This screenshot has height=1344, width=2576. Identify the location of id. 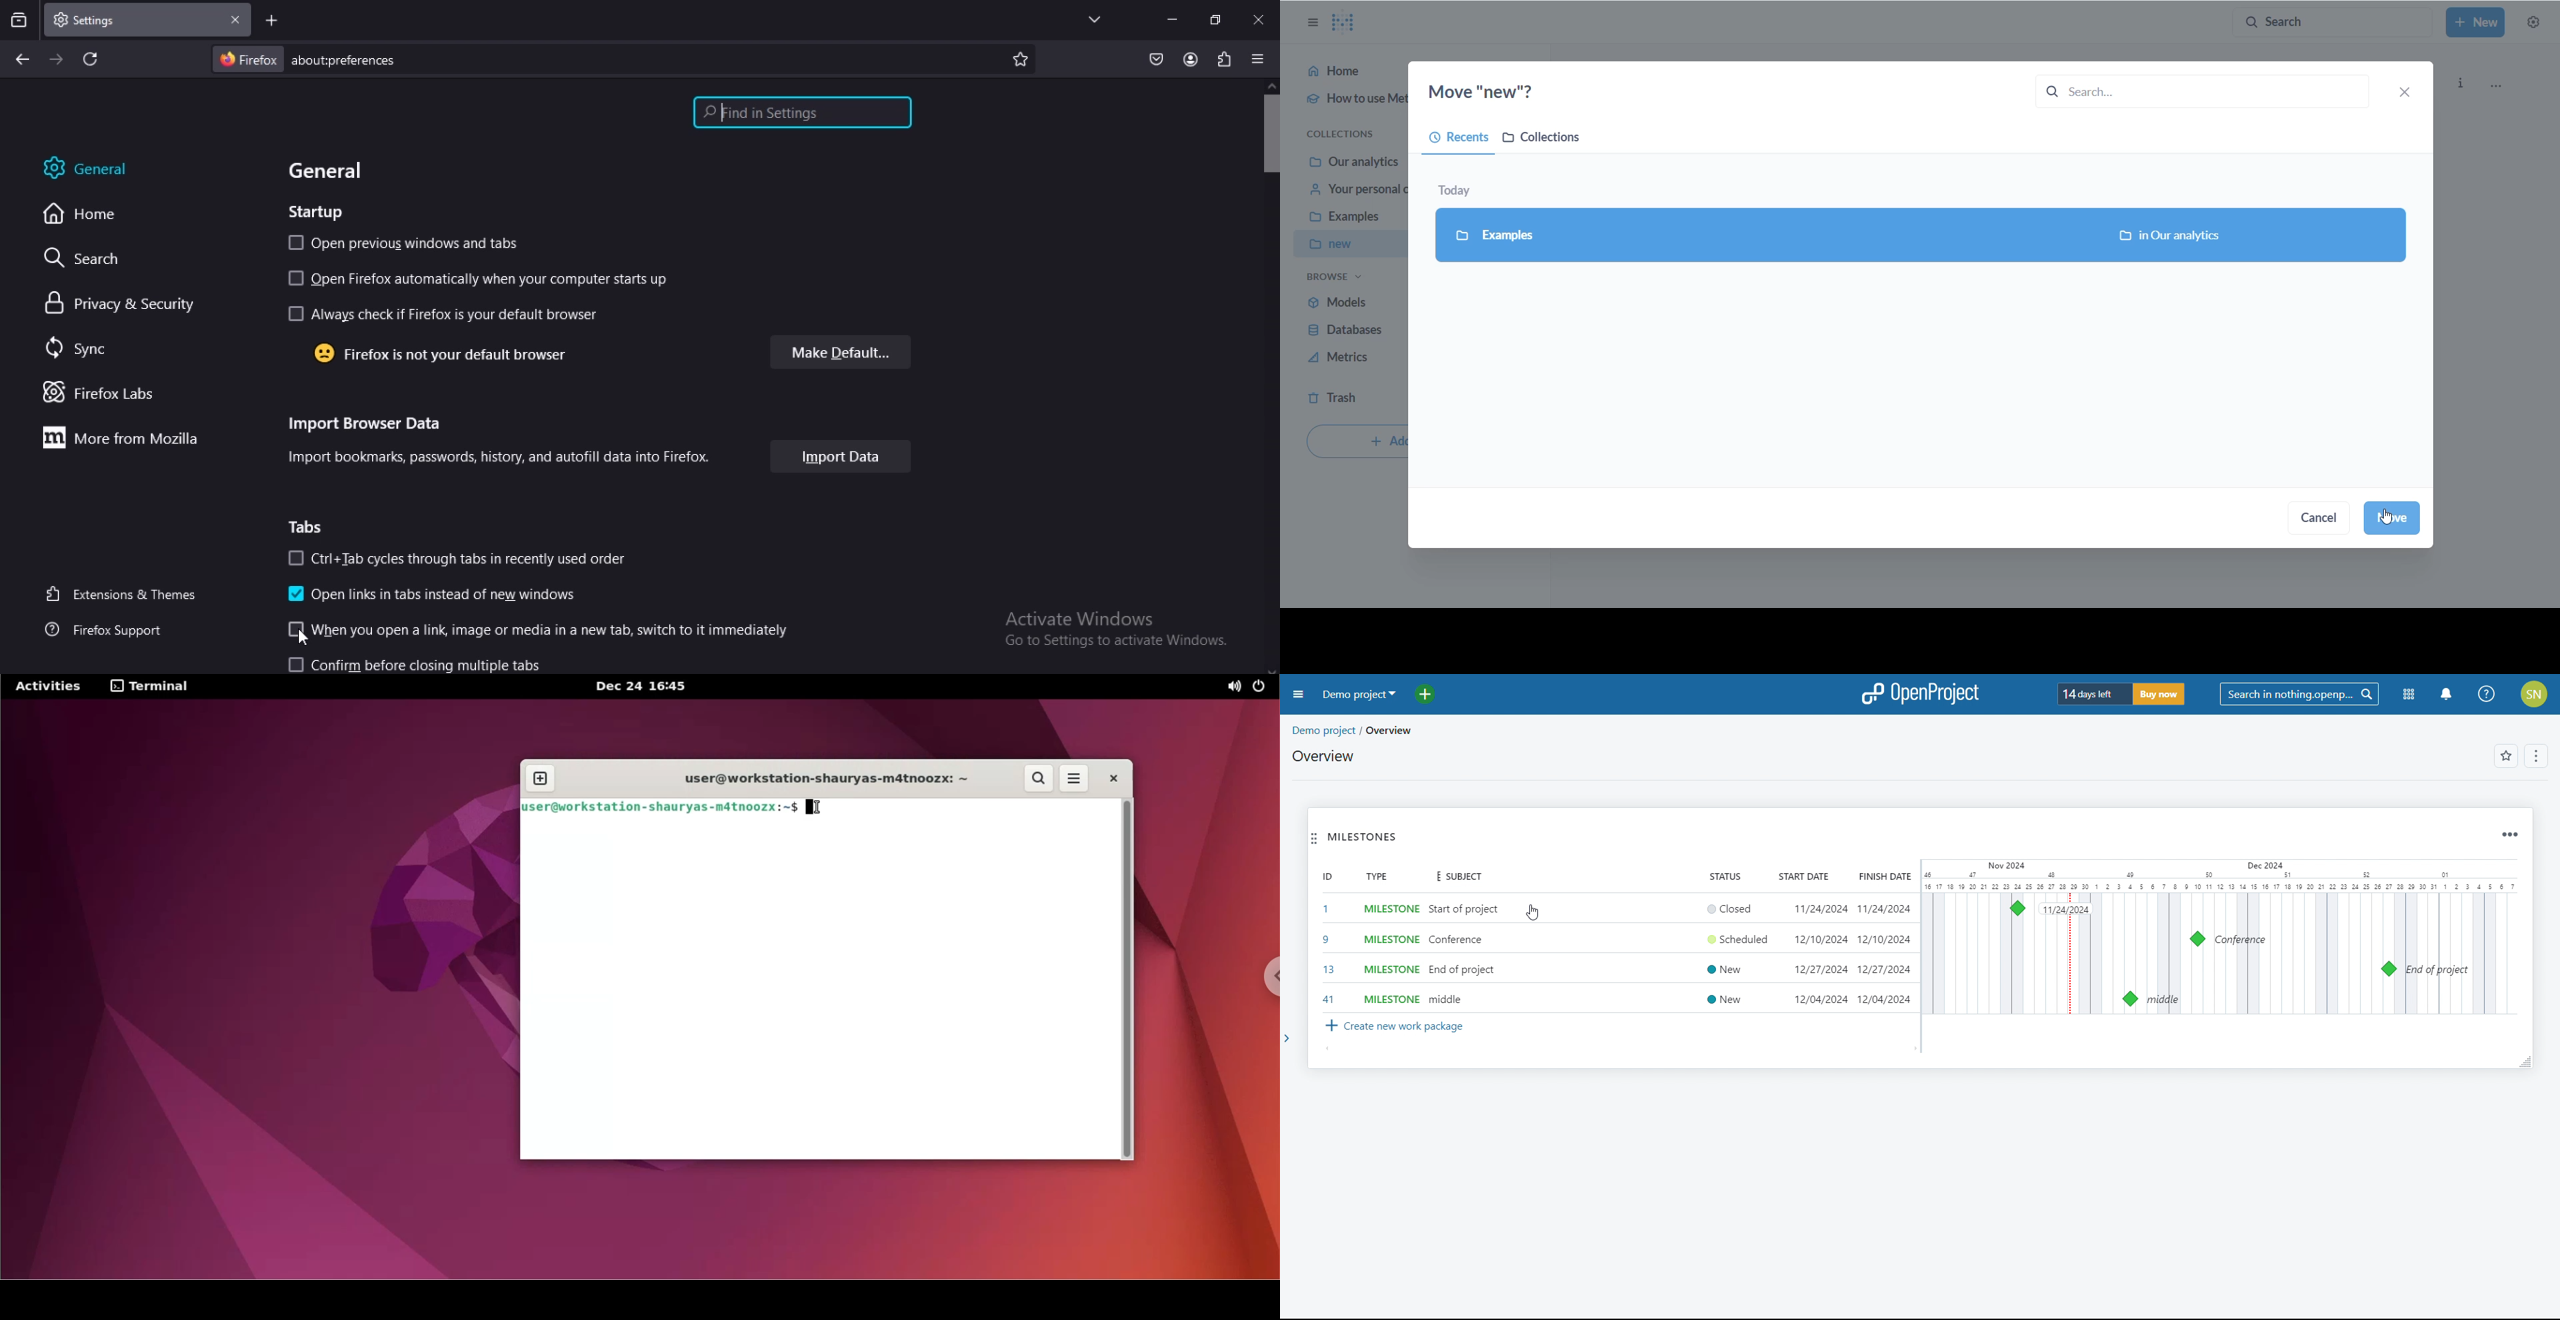
(1323, 879).